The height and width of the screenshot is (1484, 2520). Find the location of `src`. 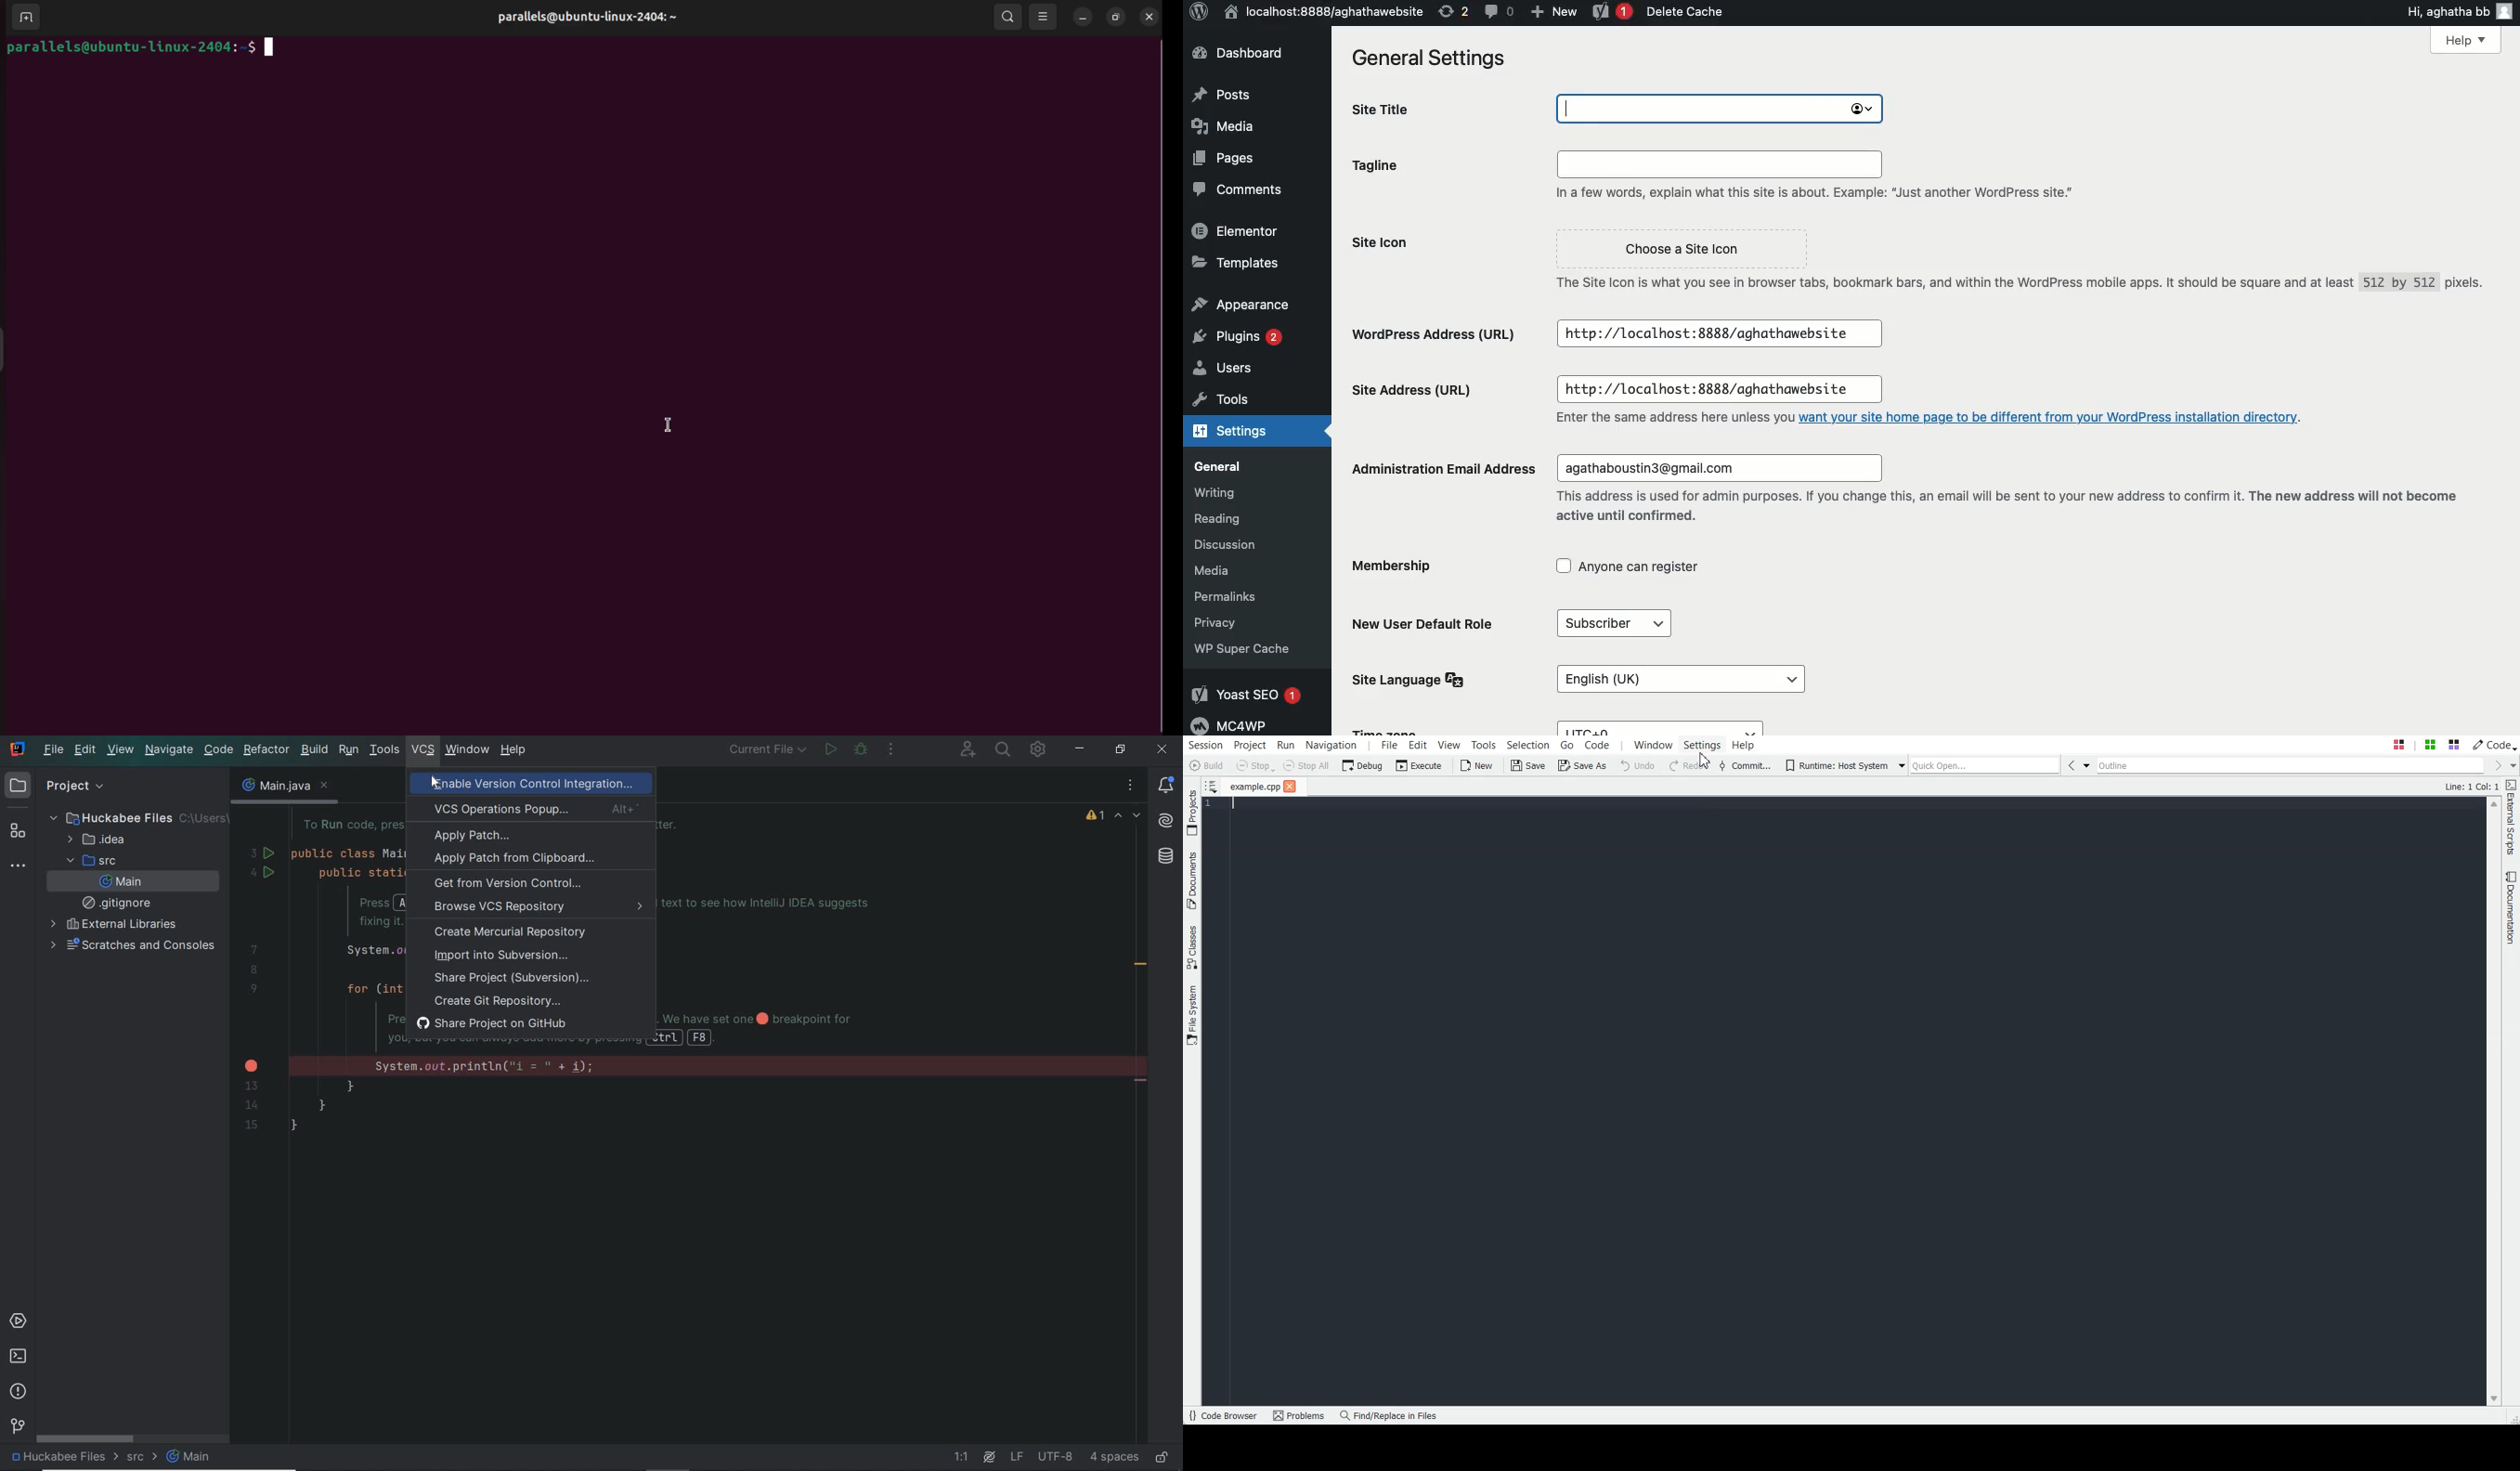

src is located at coordinates (89, 860).